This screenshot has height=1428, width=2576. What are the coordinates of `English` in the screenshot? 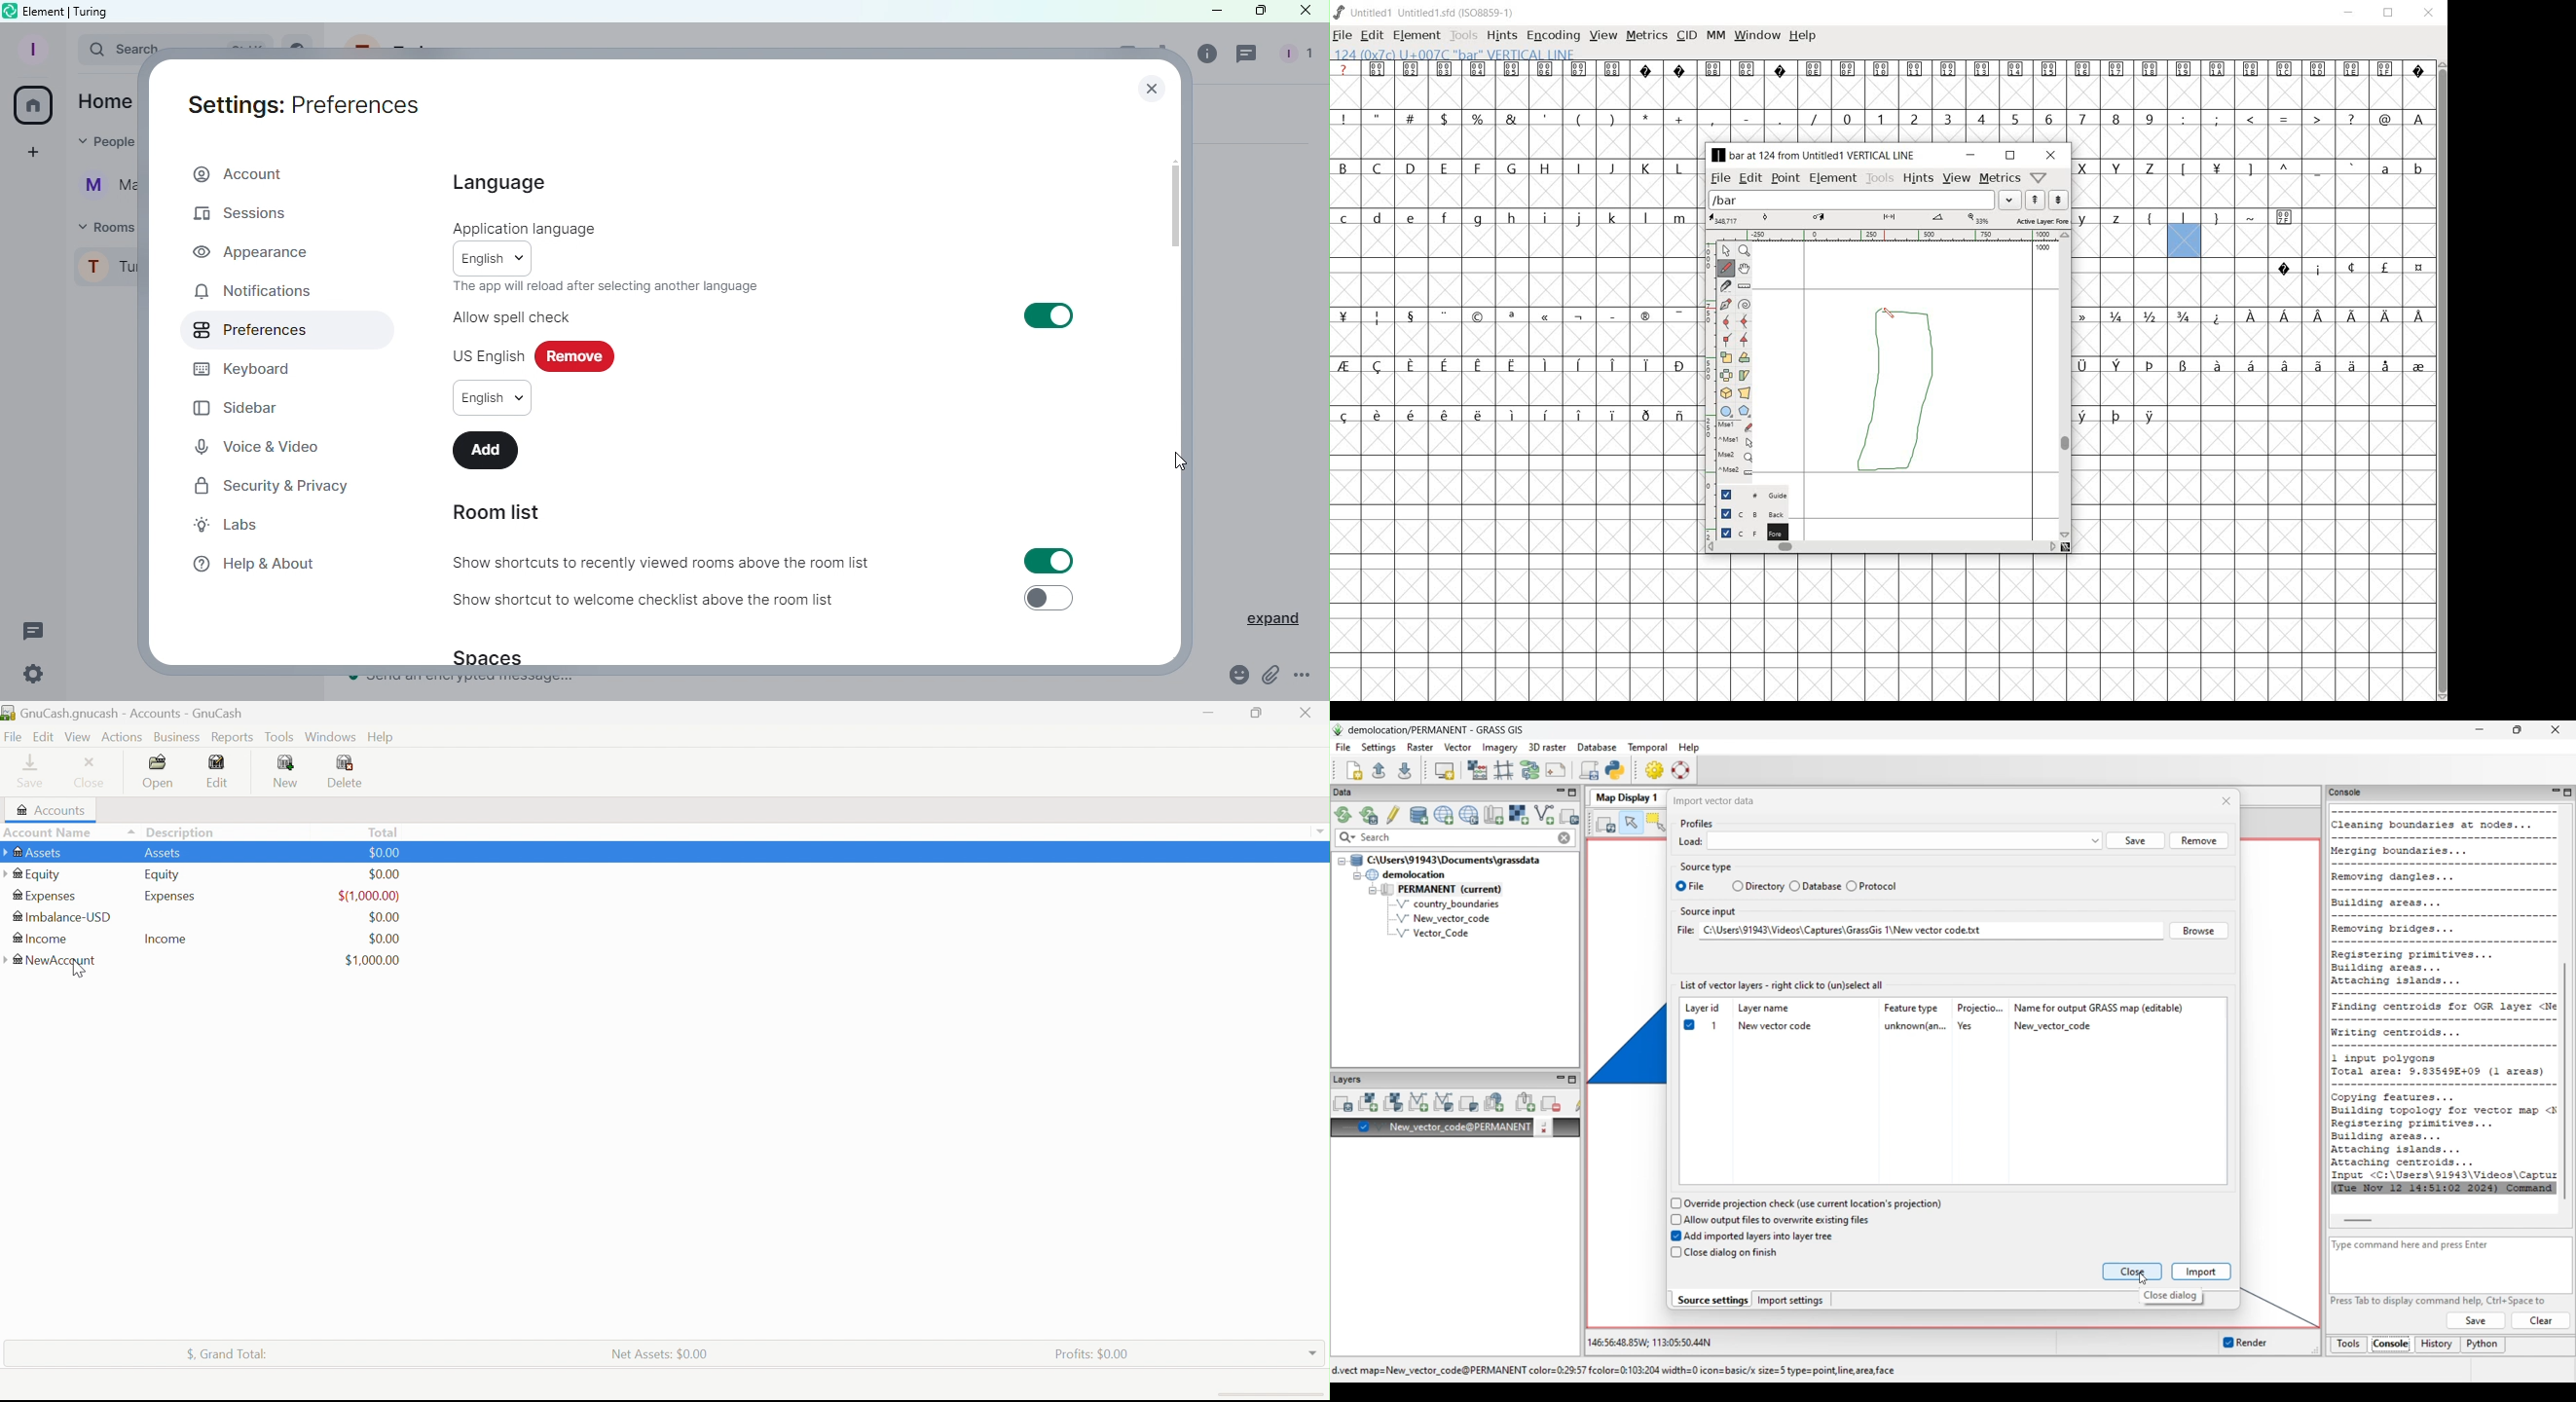 It's located at (491, 398).